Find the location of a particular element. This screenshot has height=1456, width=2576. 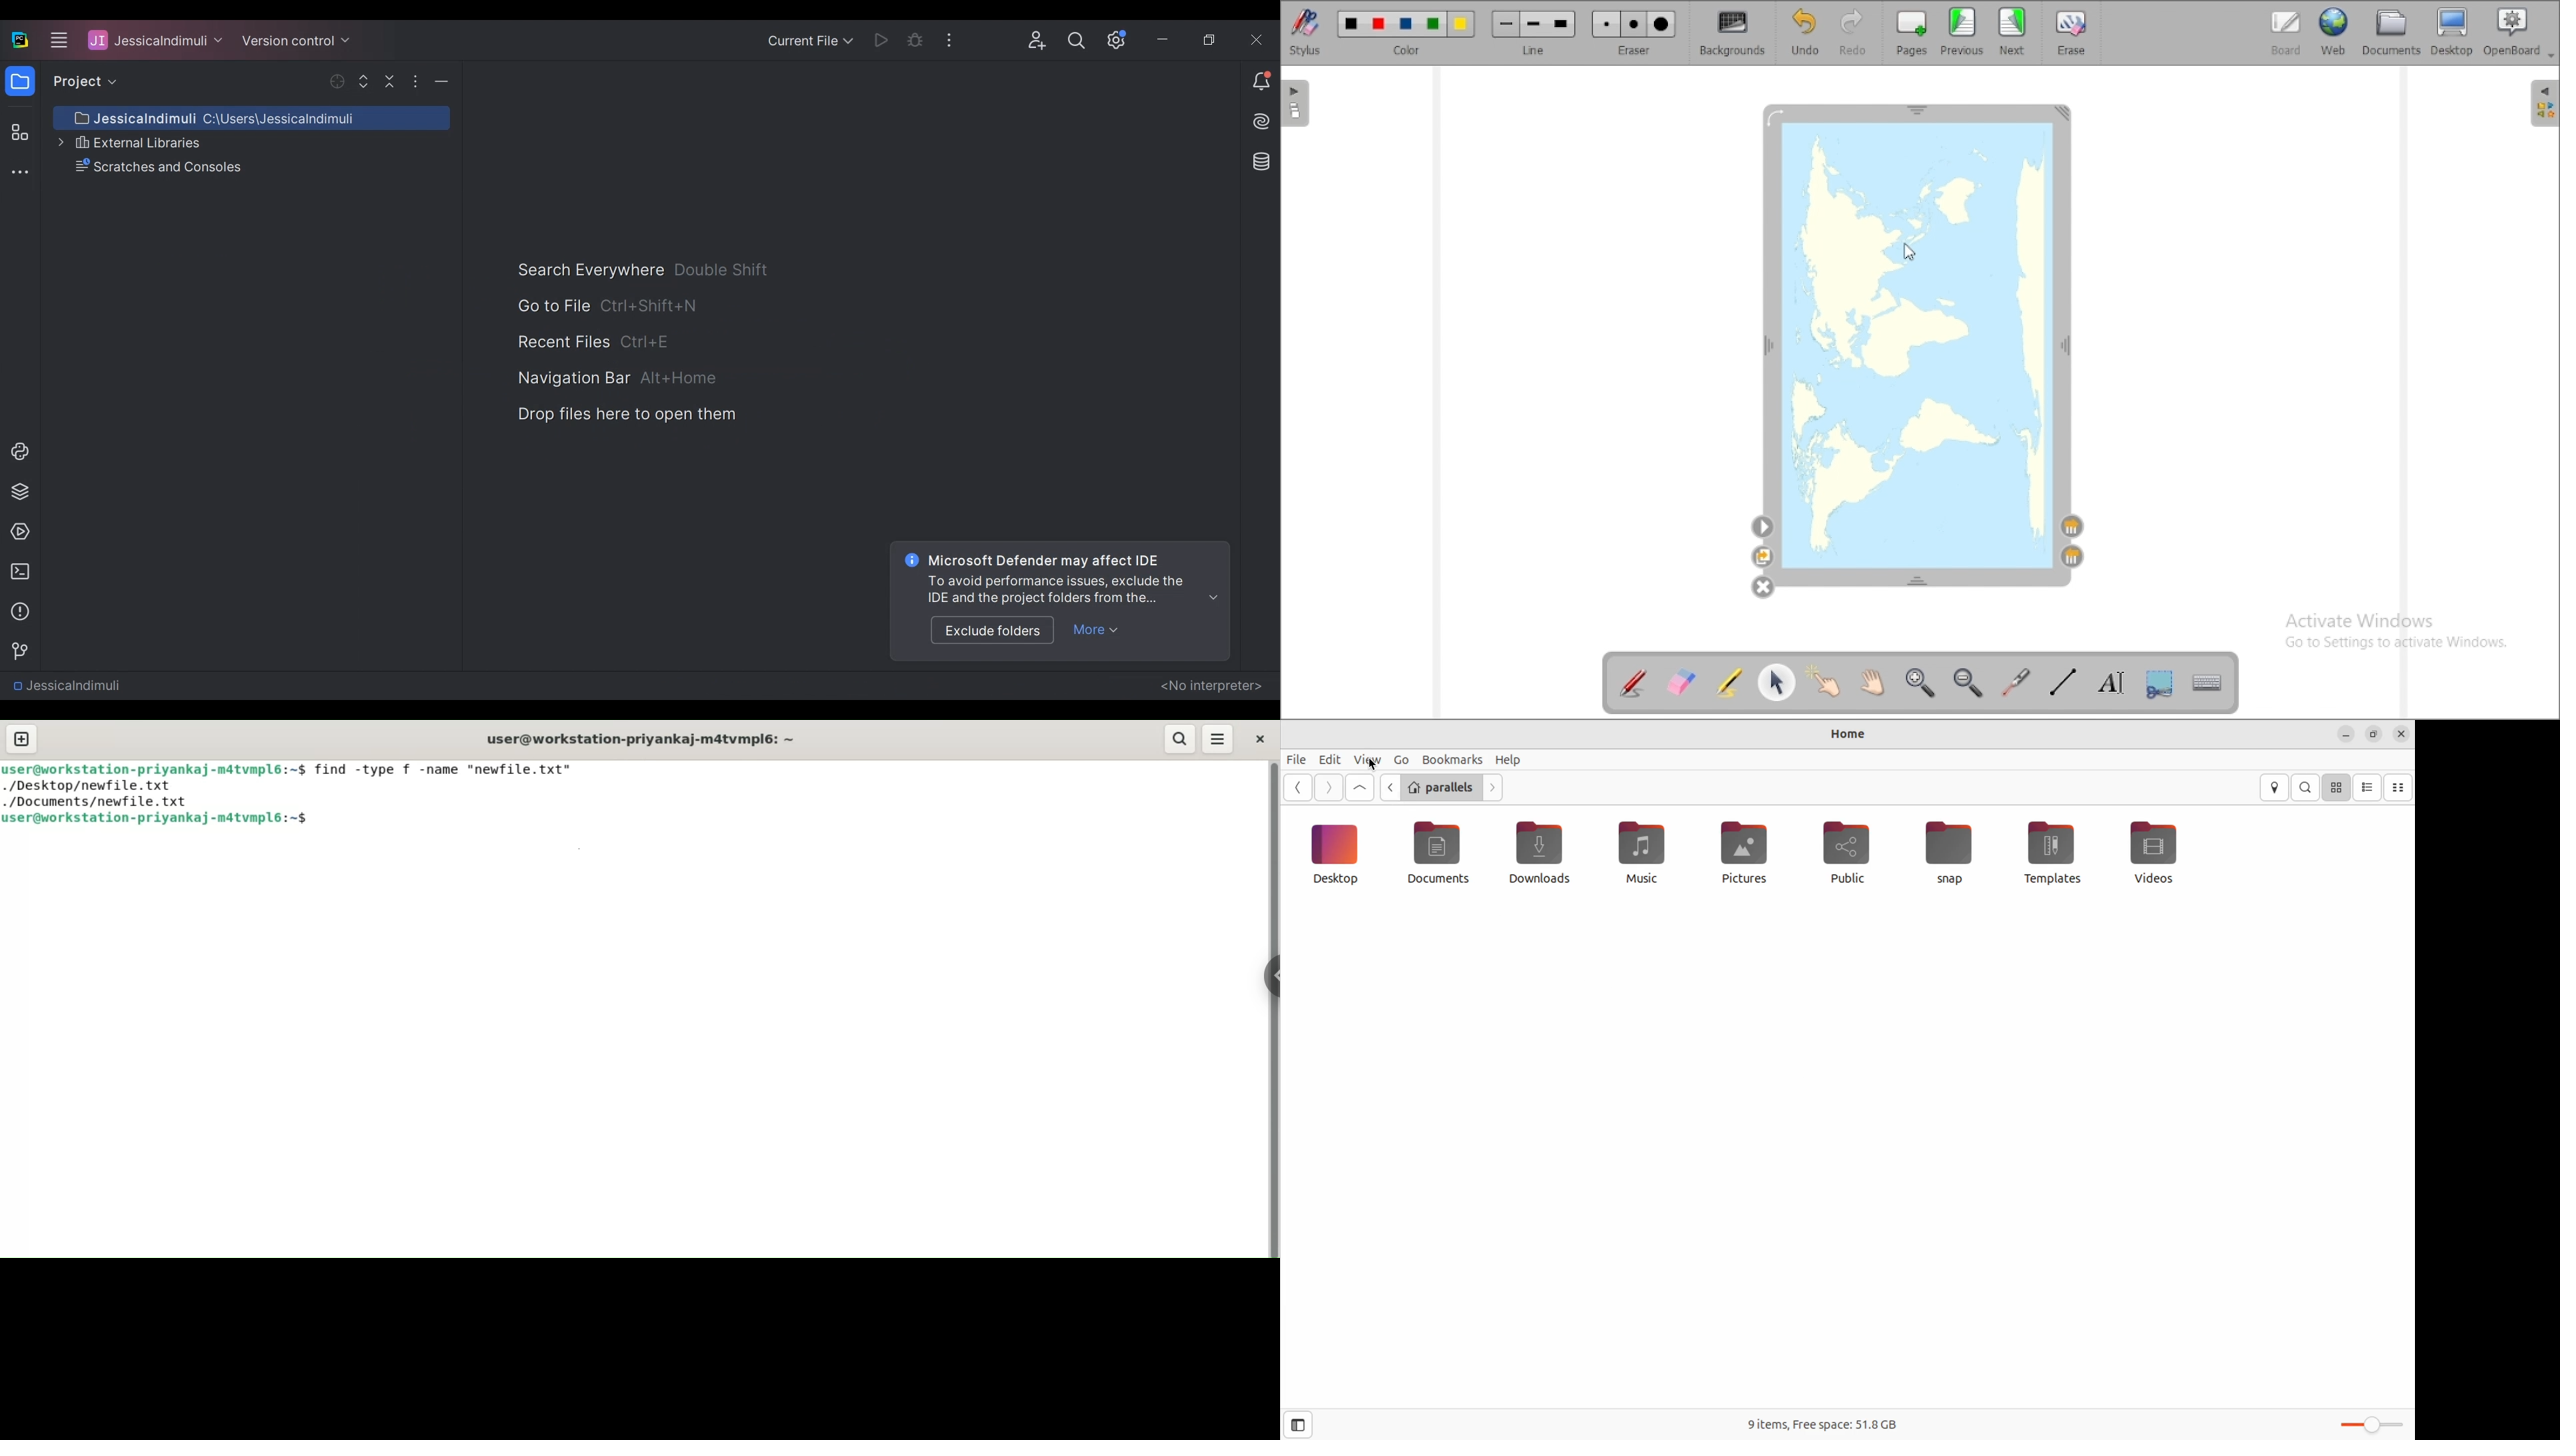

redo is located at coordinates (1854, 33).